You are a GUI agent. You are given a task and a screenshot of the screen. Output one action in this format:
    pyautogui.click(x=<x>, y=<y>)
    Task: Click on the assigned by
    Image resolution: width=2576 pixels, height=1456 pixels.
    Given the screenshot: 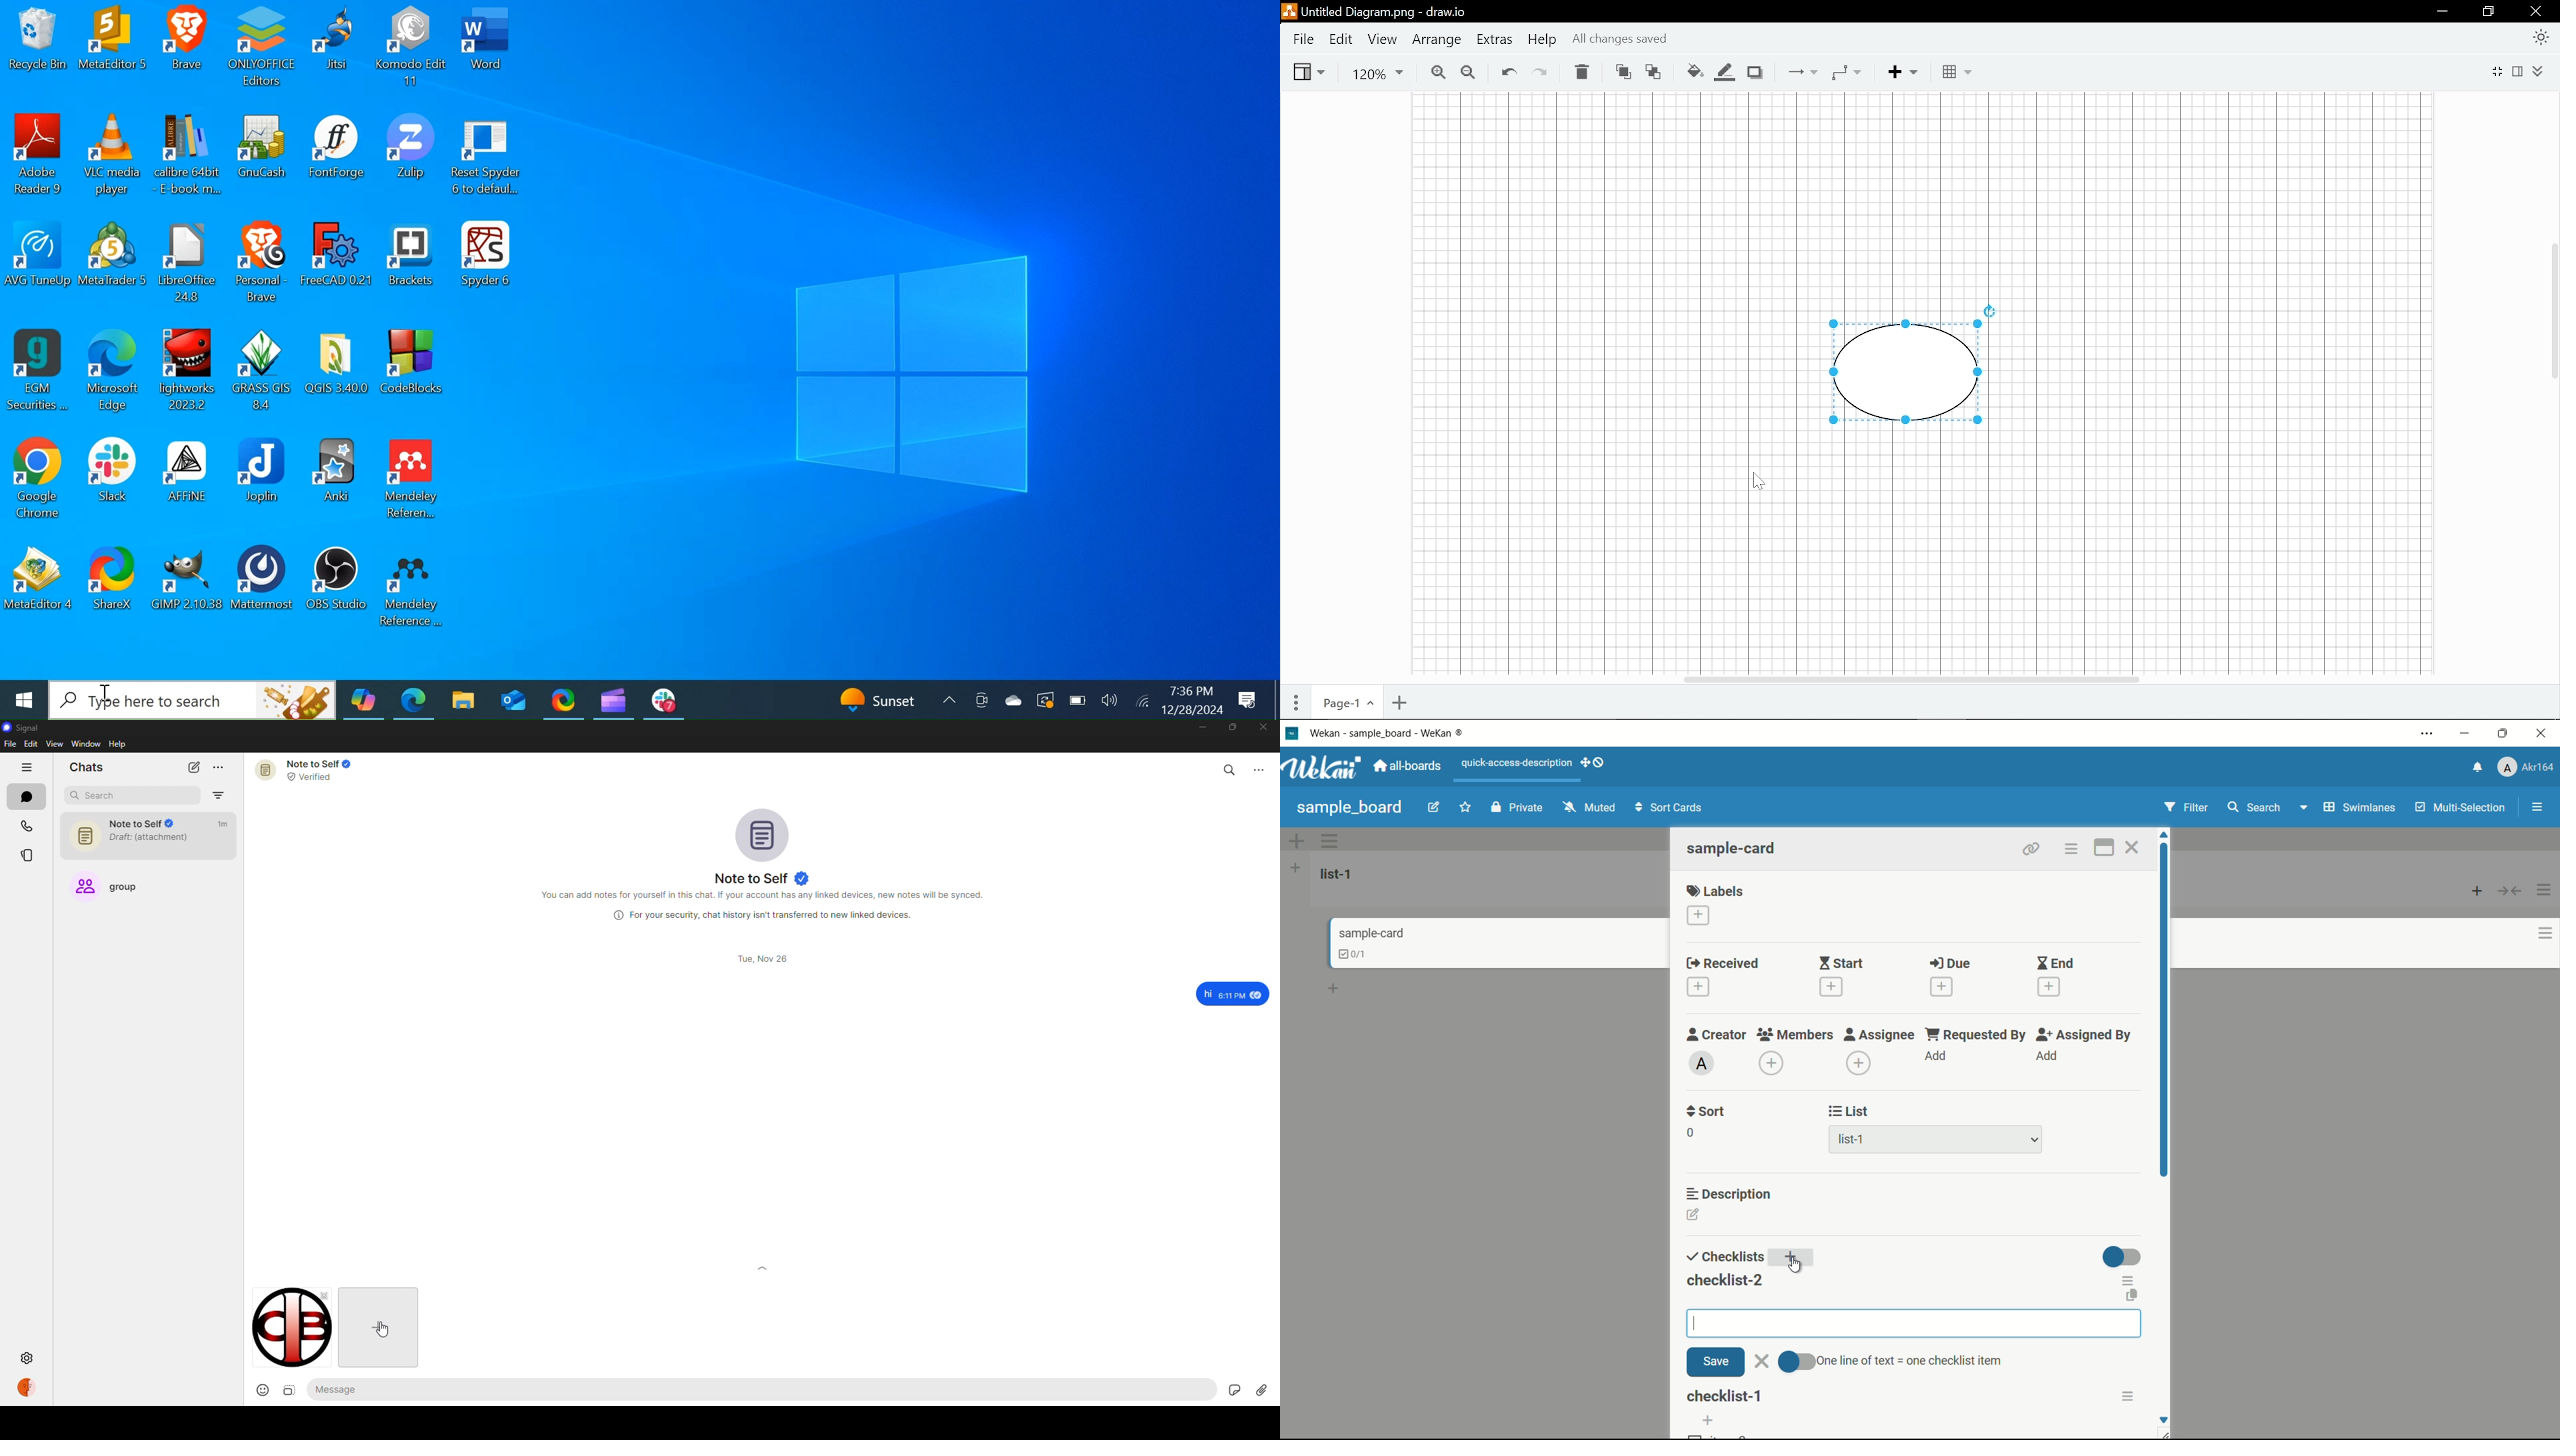 What is the action you would take?
    pyautogui.click(x=2085, y=1035)
    